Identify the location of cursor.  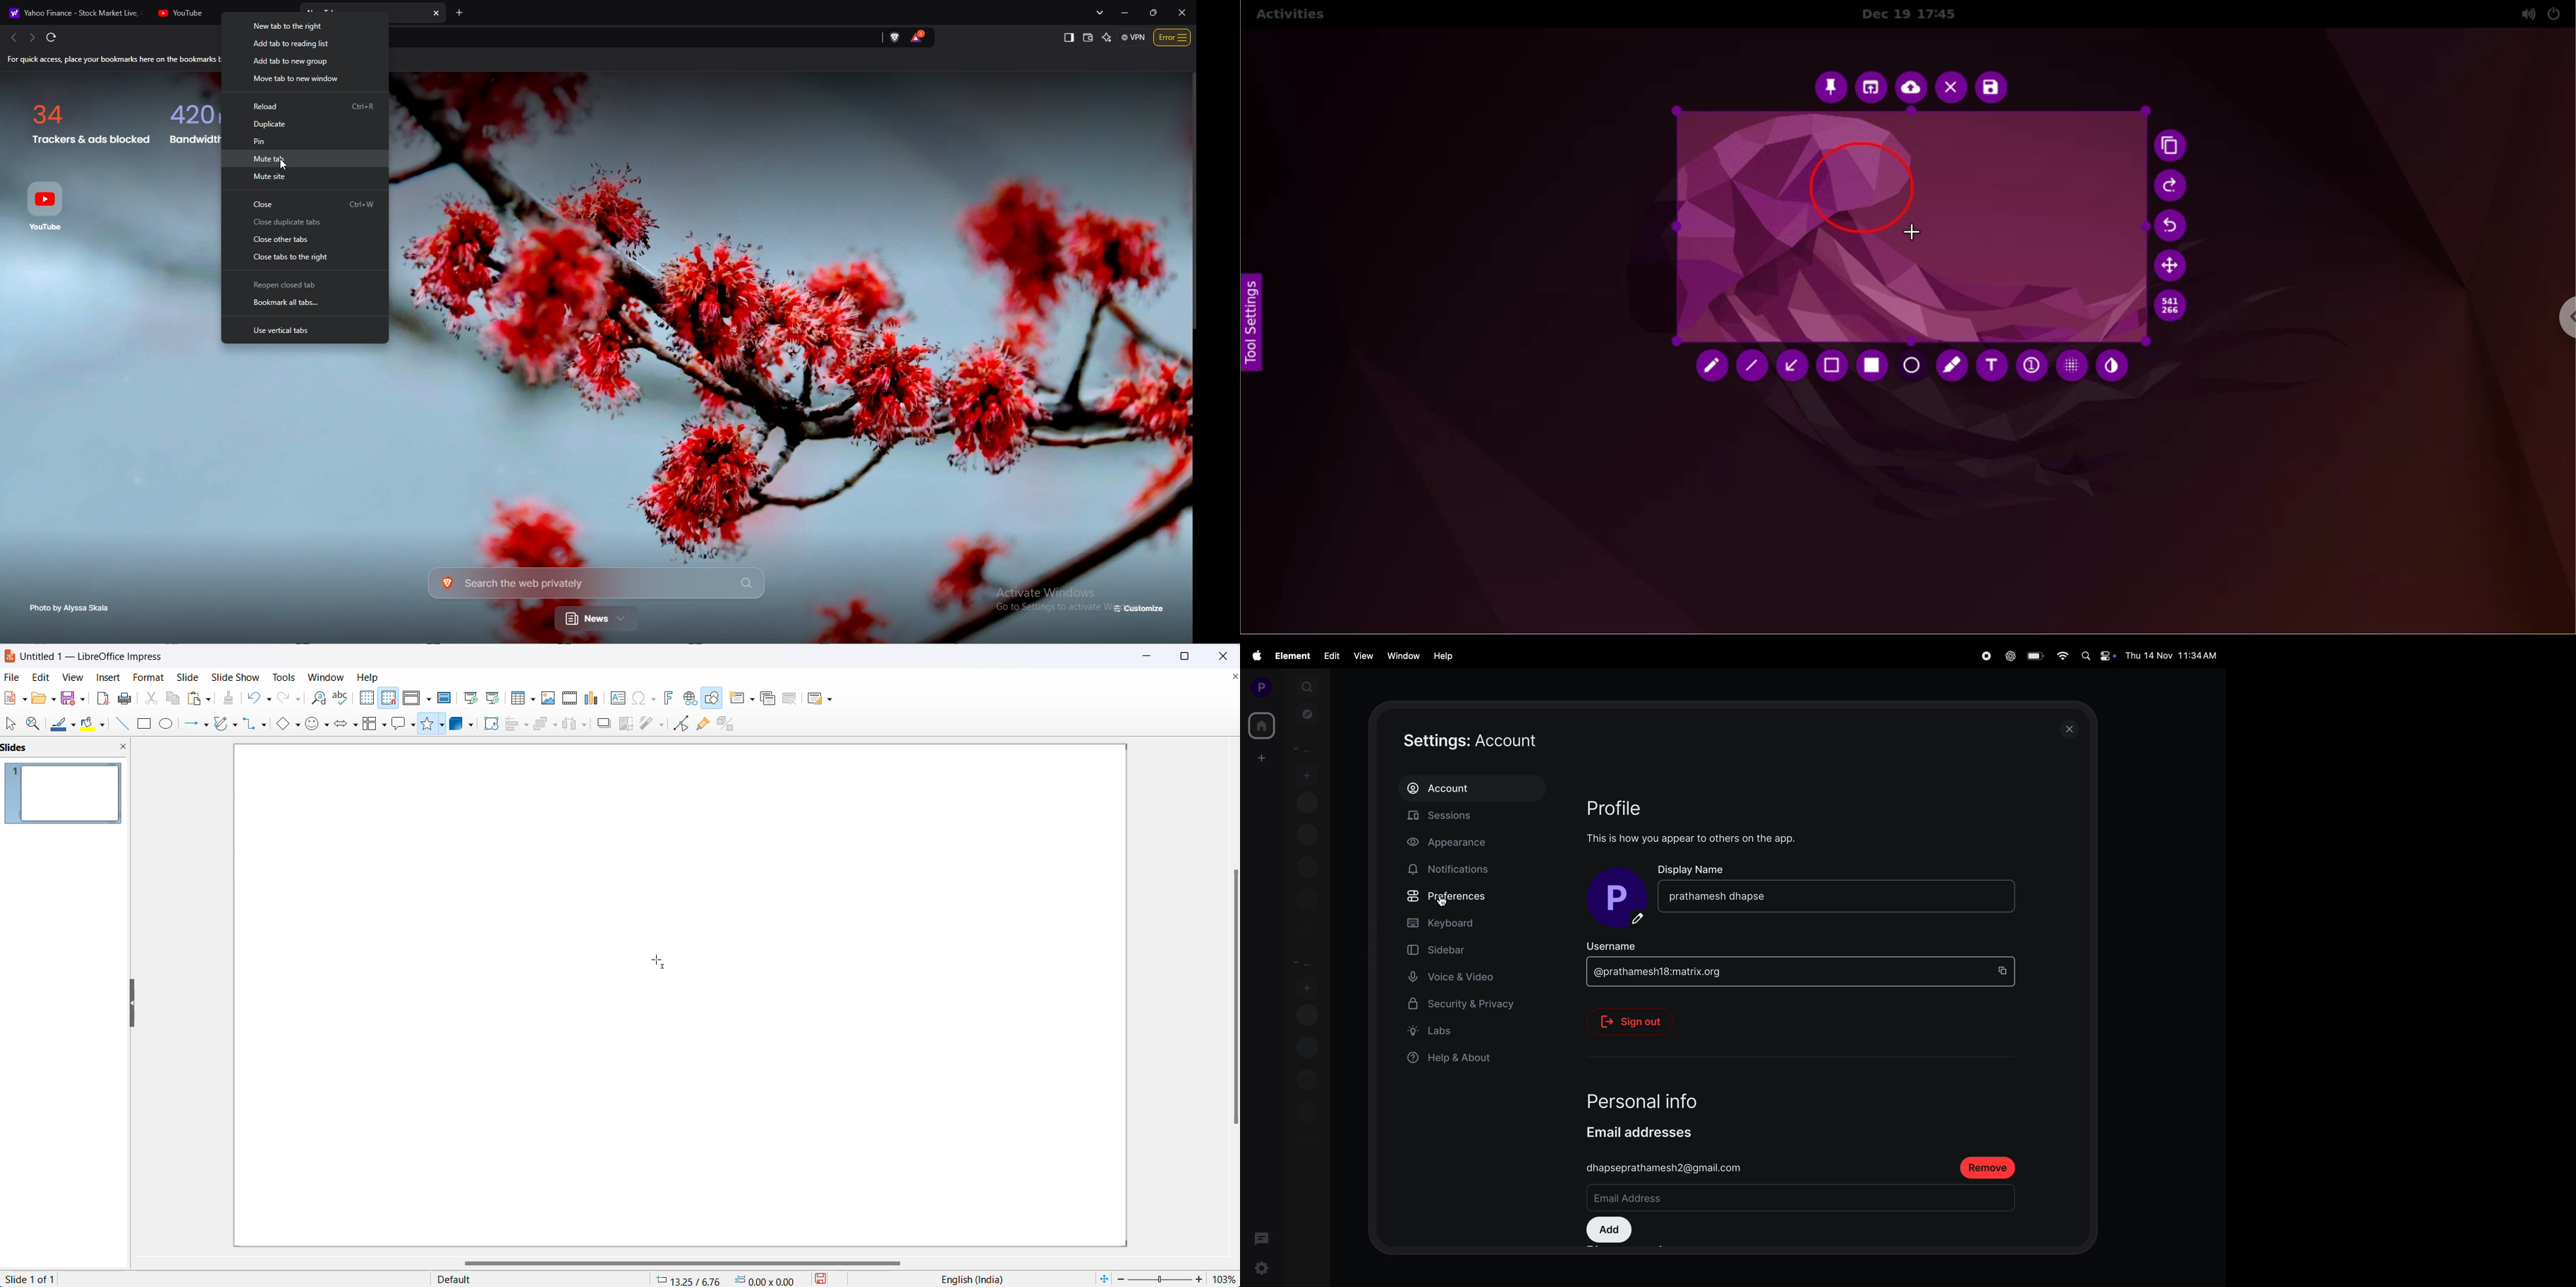
(1914, 234).